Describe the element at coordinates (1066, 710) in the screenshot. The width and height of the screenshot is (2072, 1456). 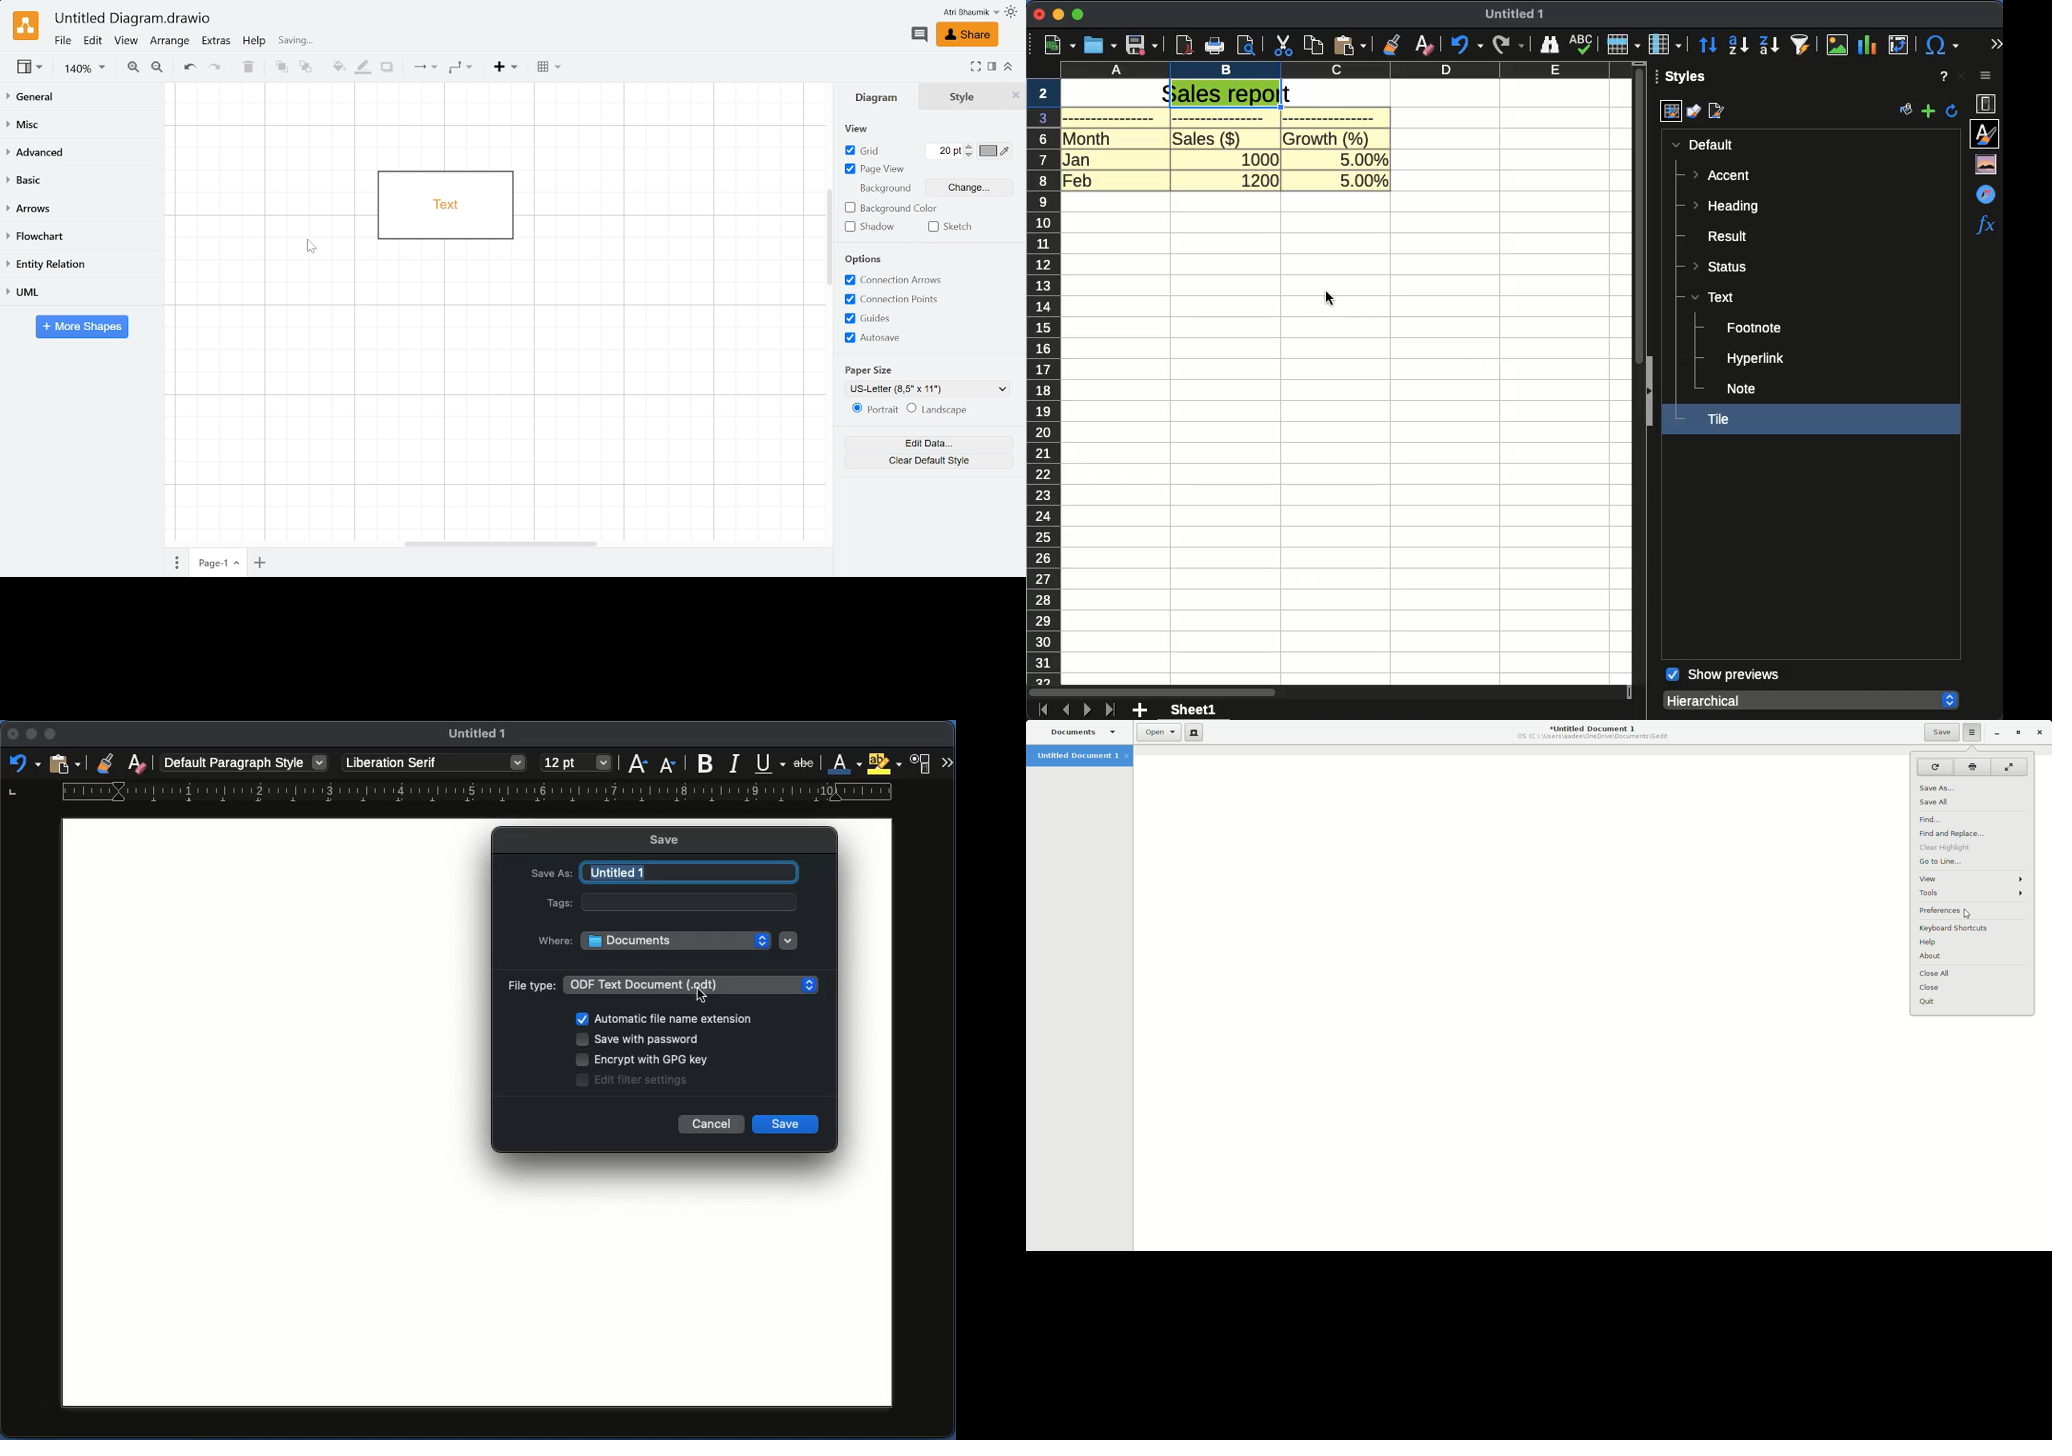
I see `previous sheet` at that location.